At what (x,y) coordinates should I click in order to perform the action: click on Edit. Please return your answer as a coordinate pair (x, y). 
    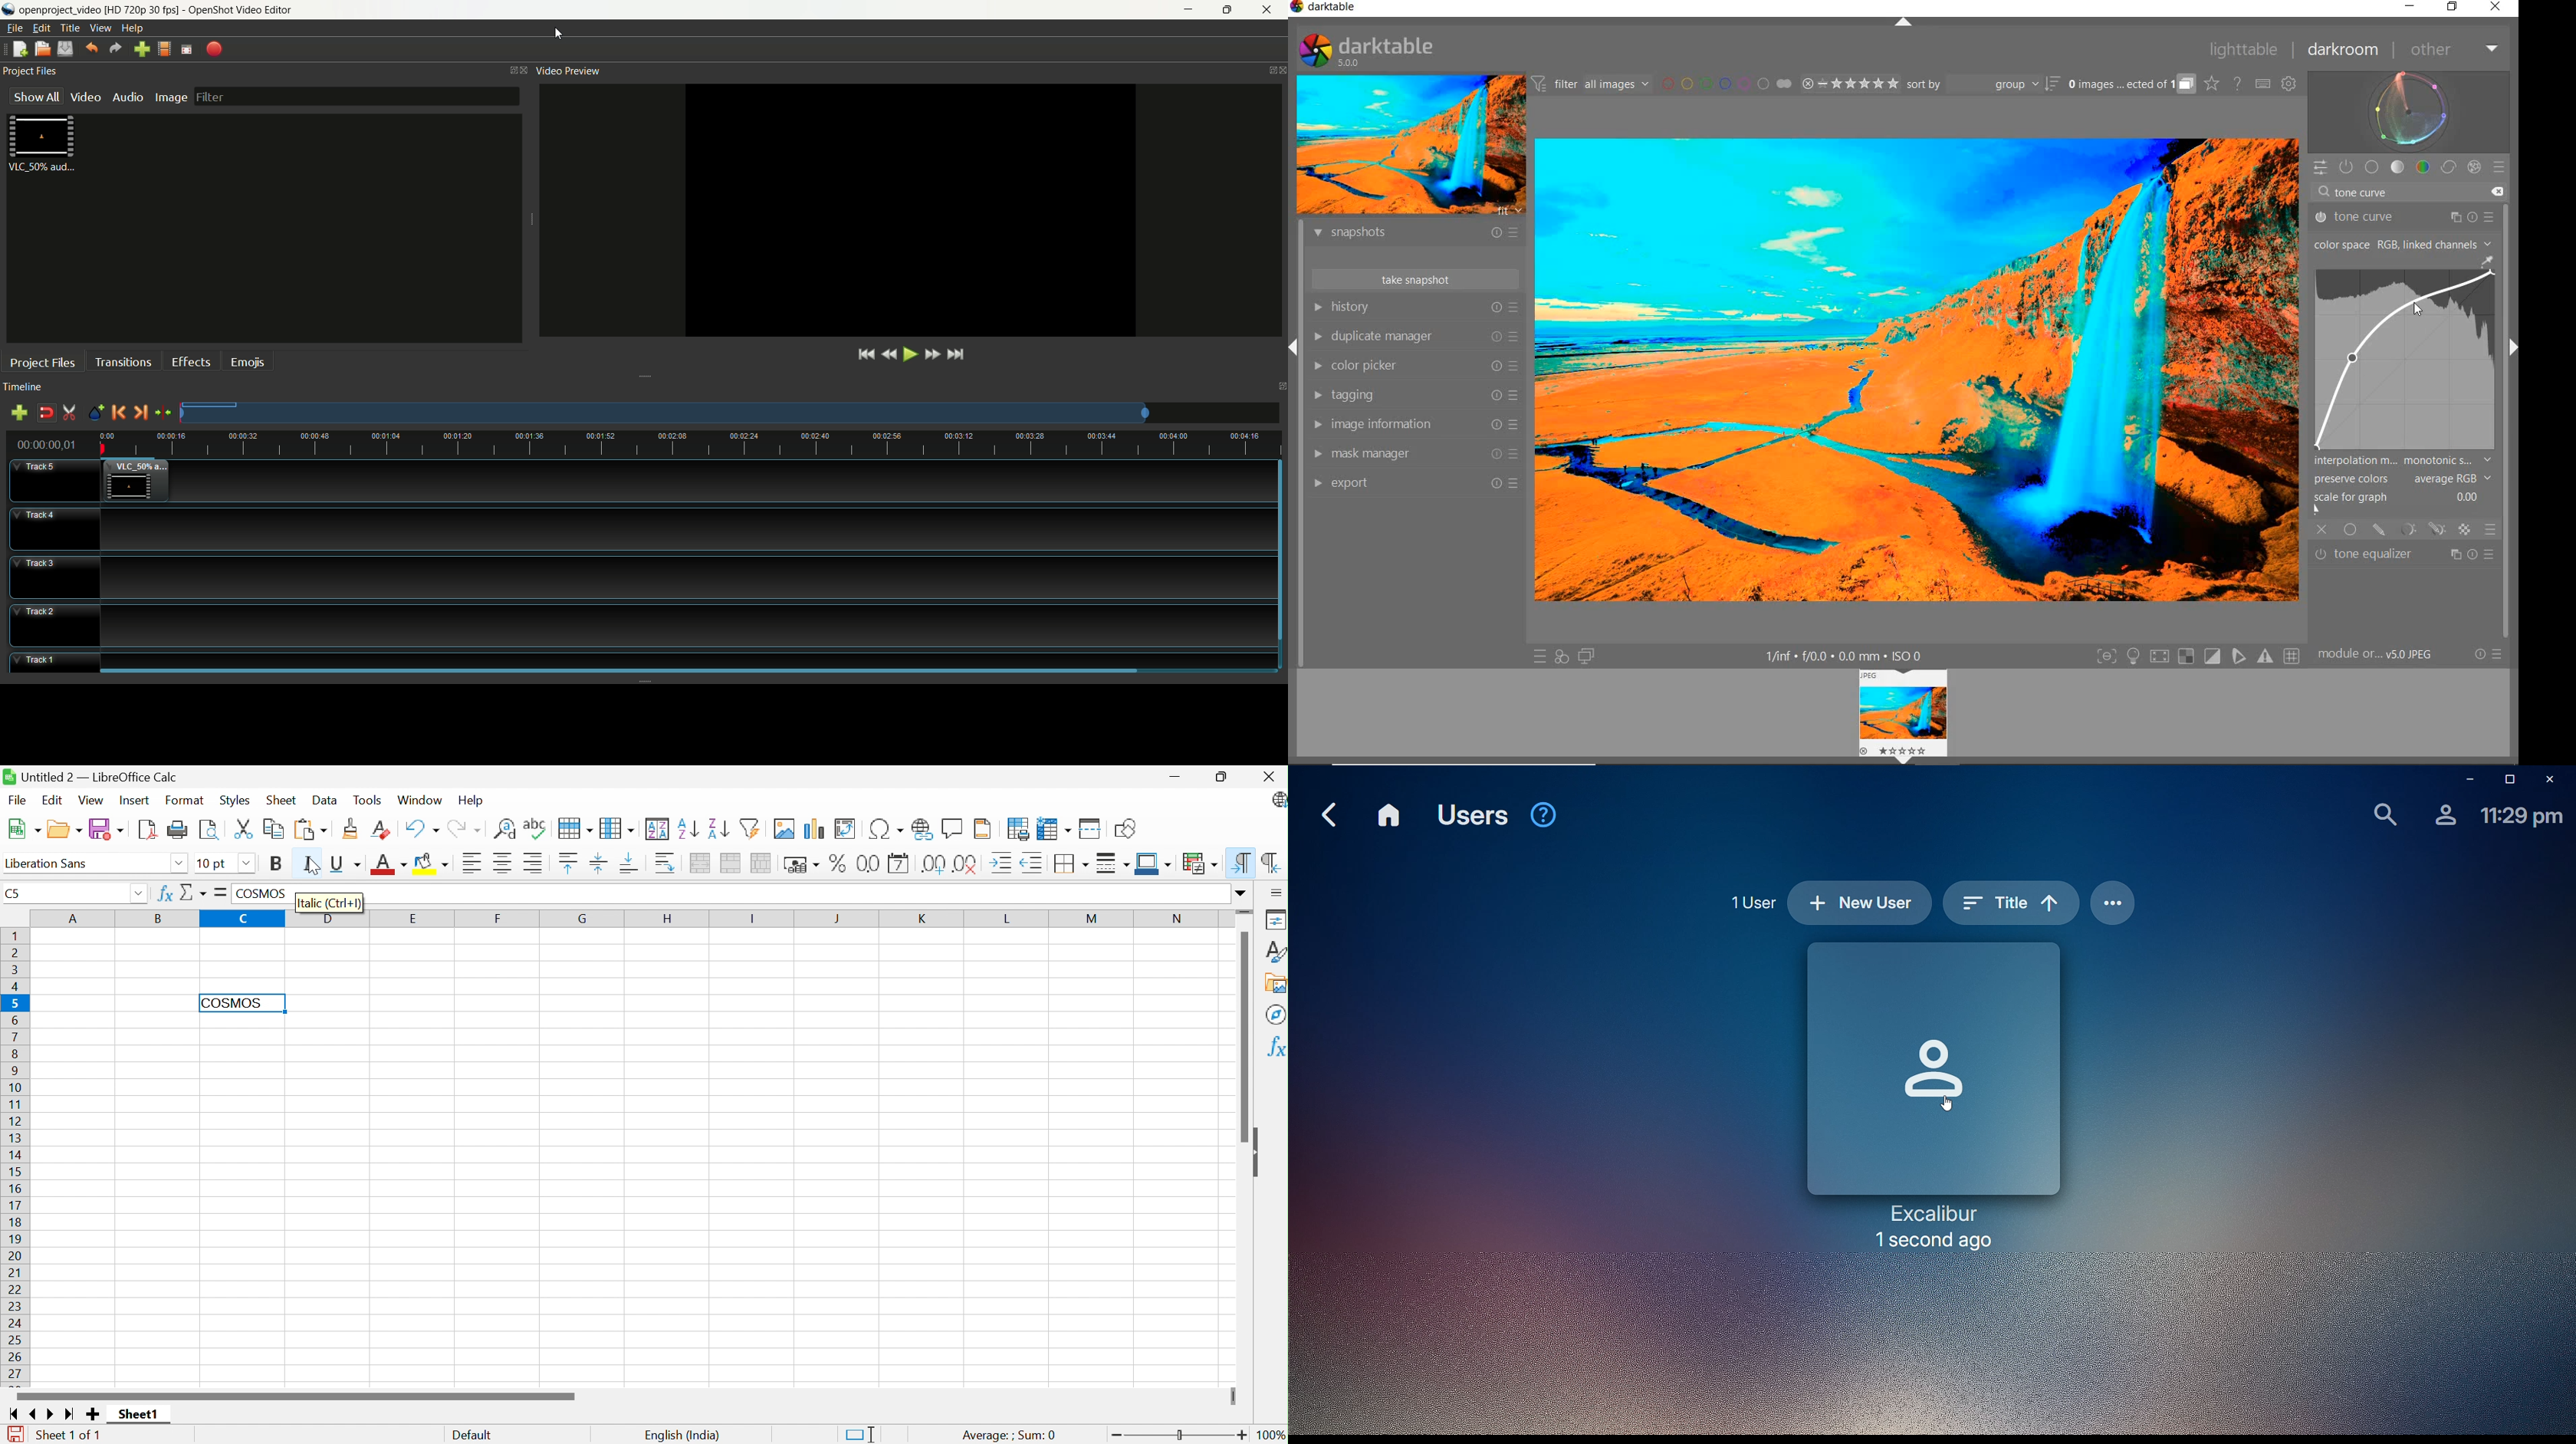
    Looking at the image, I should click on (52, 799).